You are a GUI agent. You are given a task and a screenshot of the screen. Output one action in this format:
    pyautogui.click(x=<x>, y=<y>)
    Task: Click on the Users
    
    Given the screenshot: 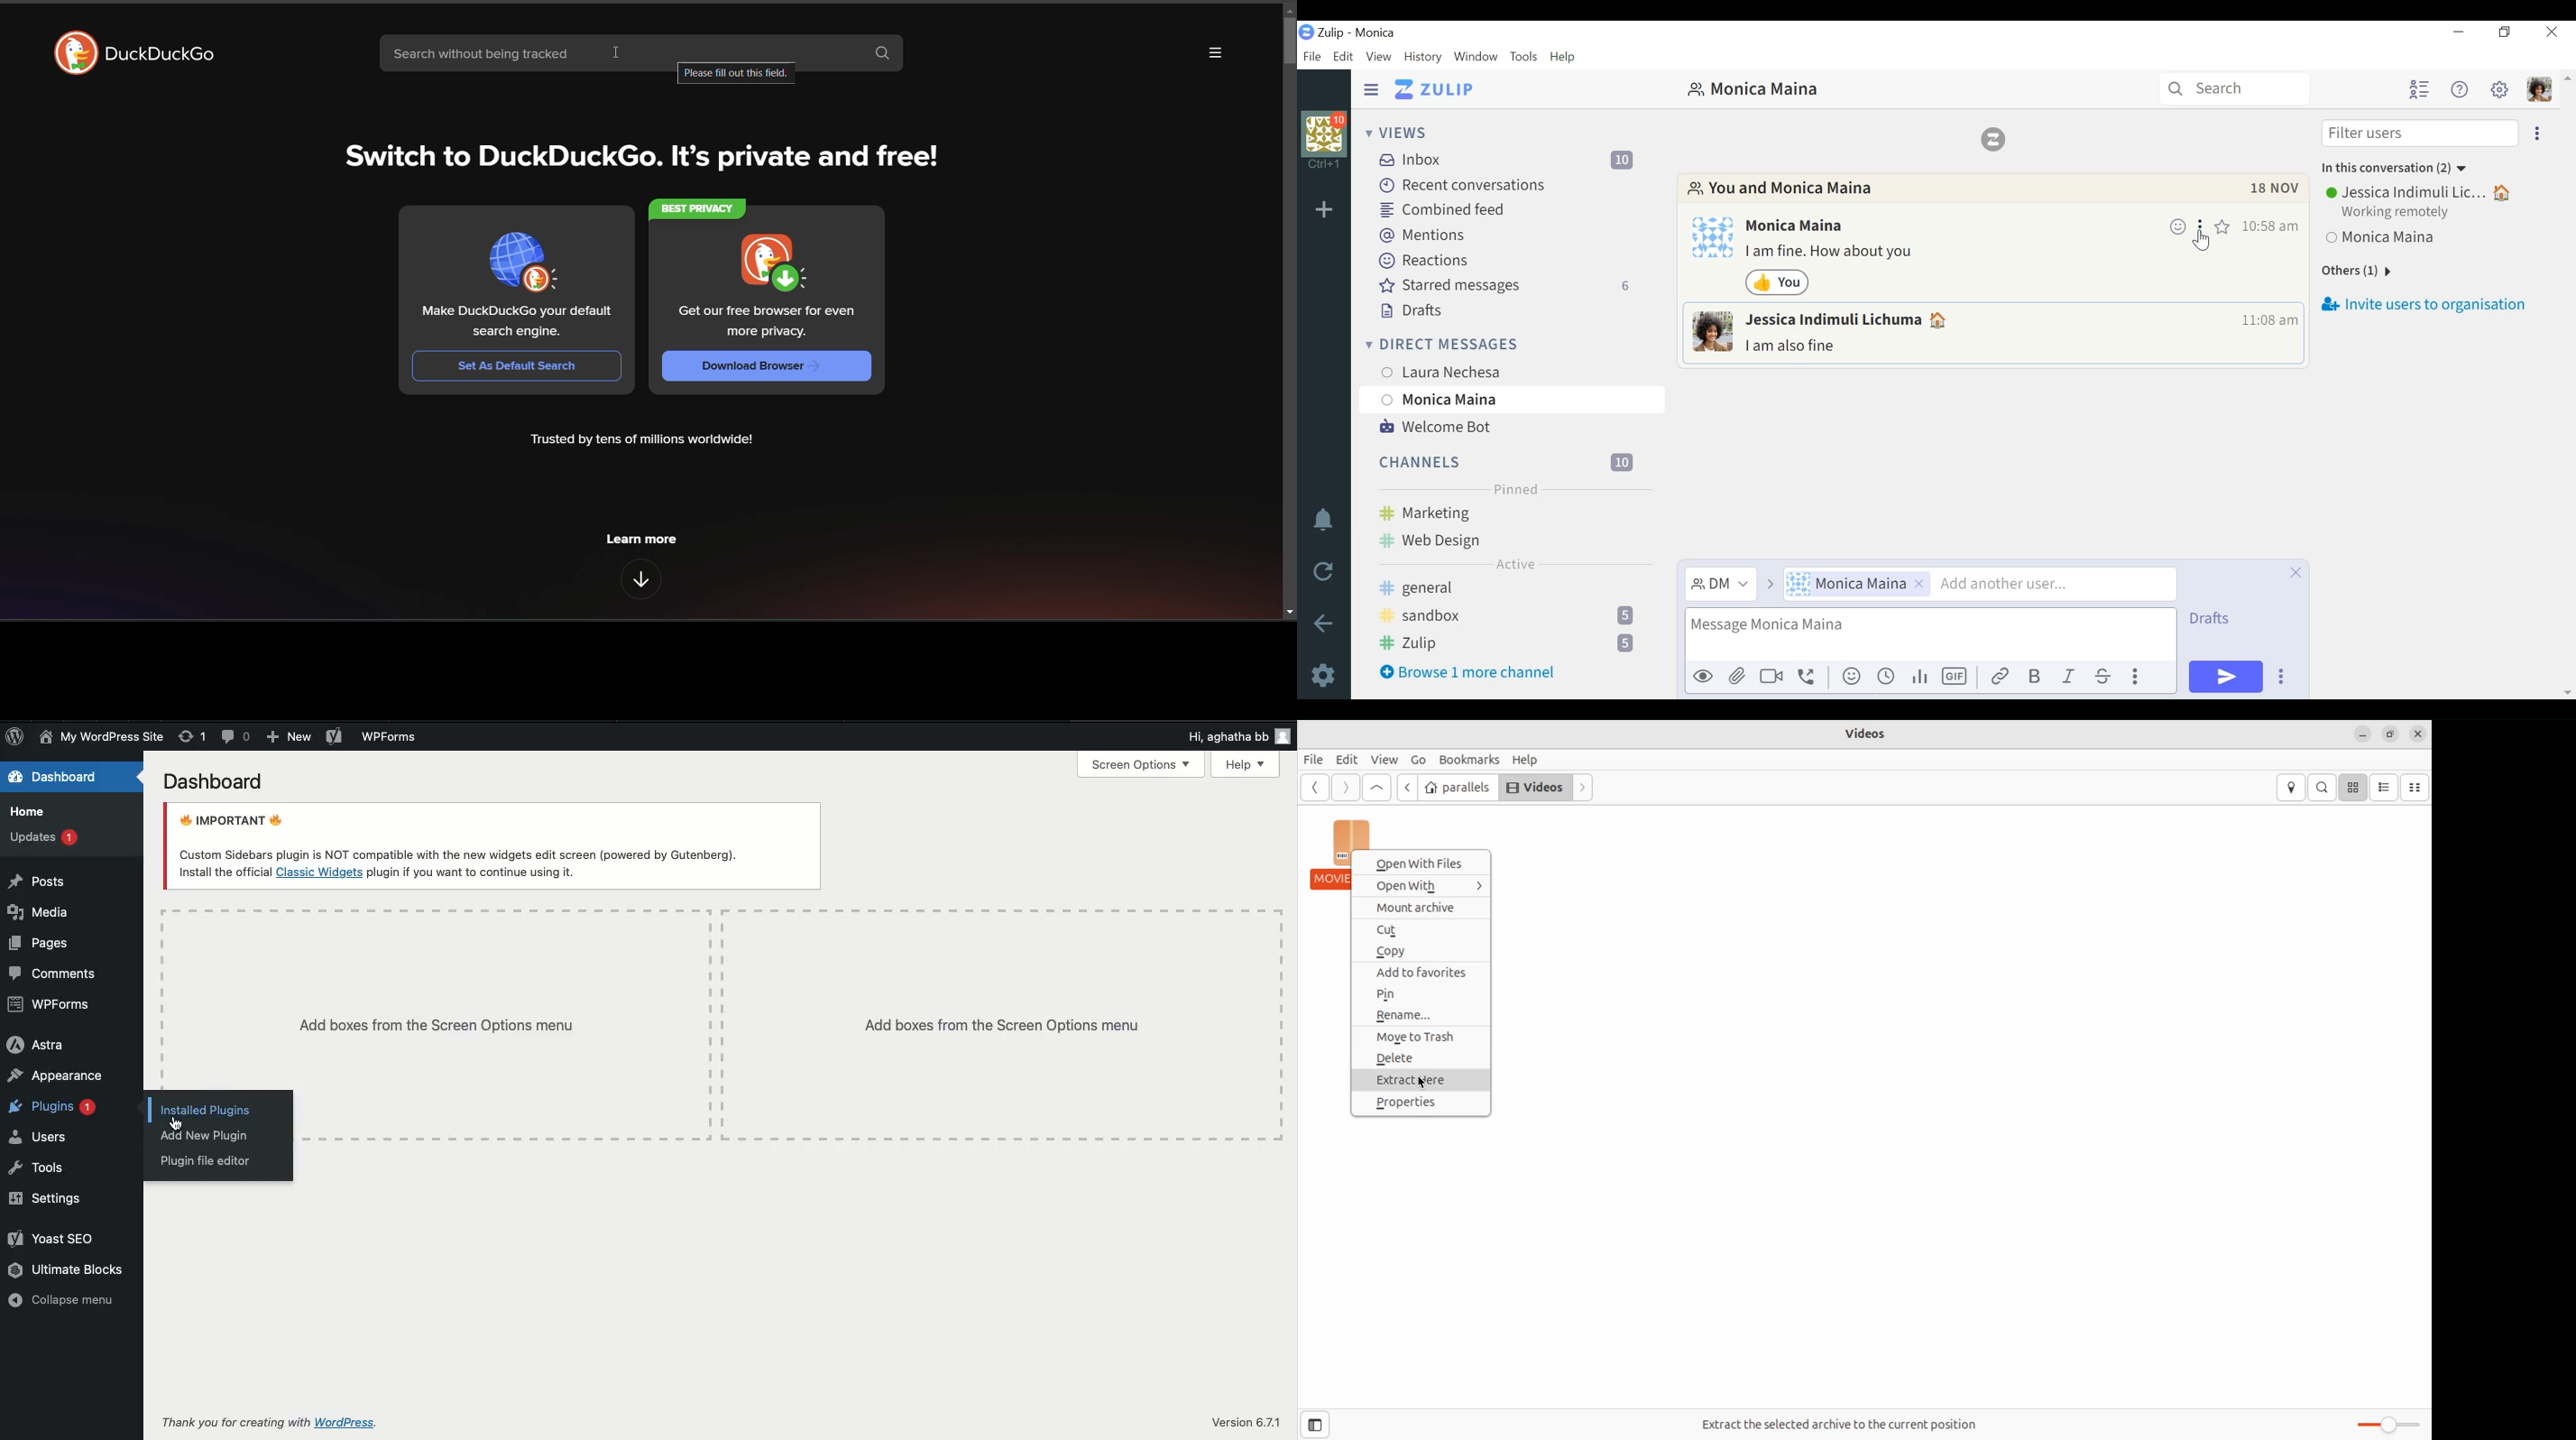 What is the action you would take?
    pyautogui.click(x=41, y=1137)
    